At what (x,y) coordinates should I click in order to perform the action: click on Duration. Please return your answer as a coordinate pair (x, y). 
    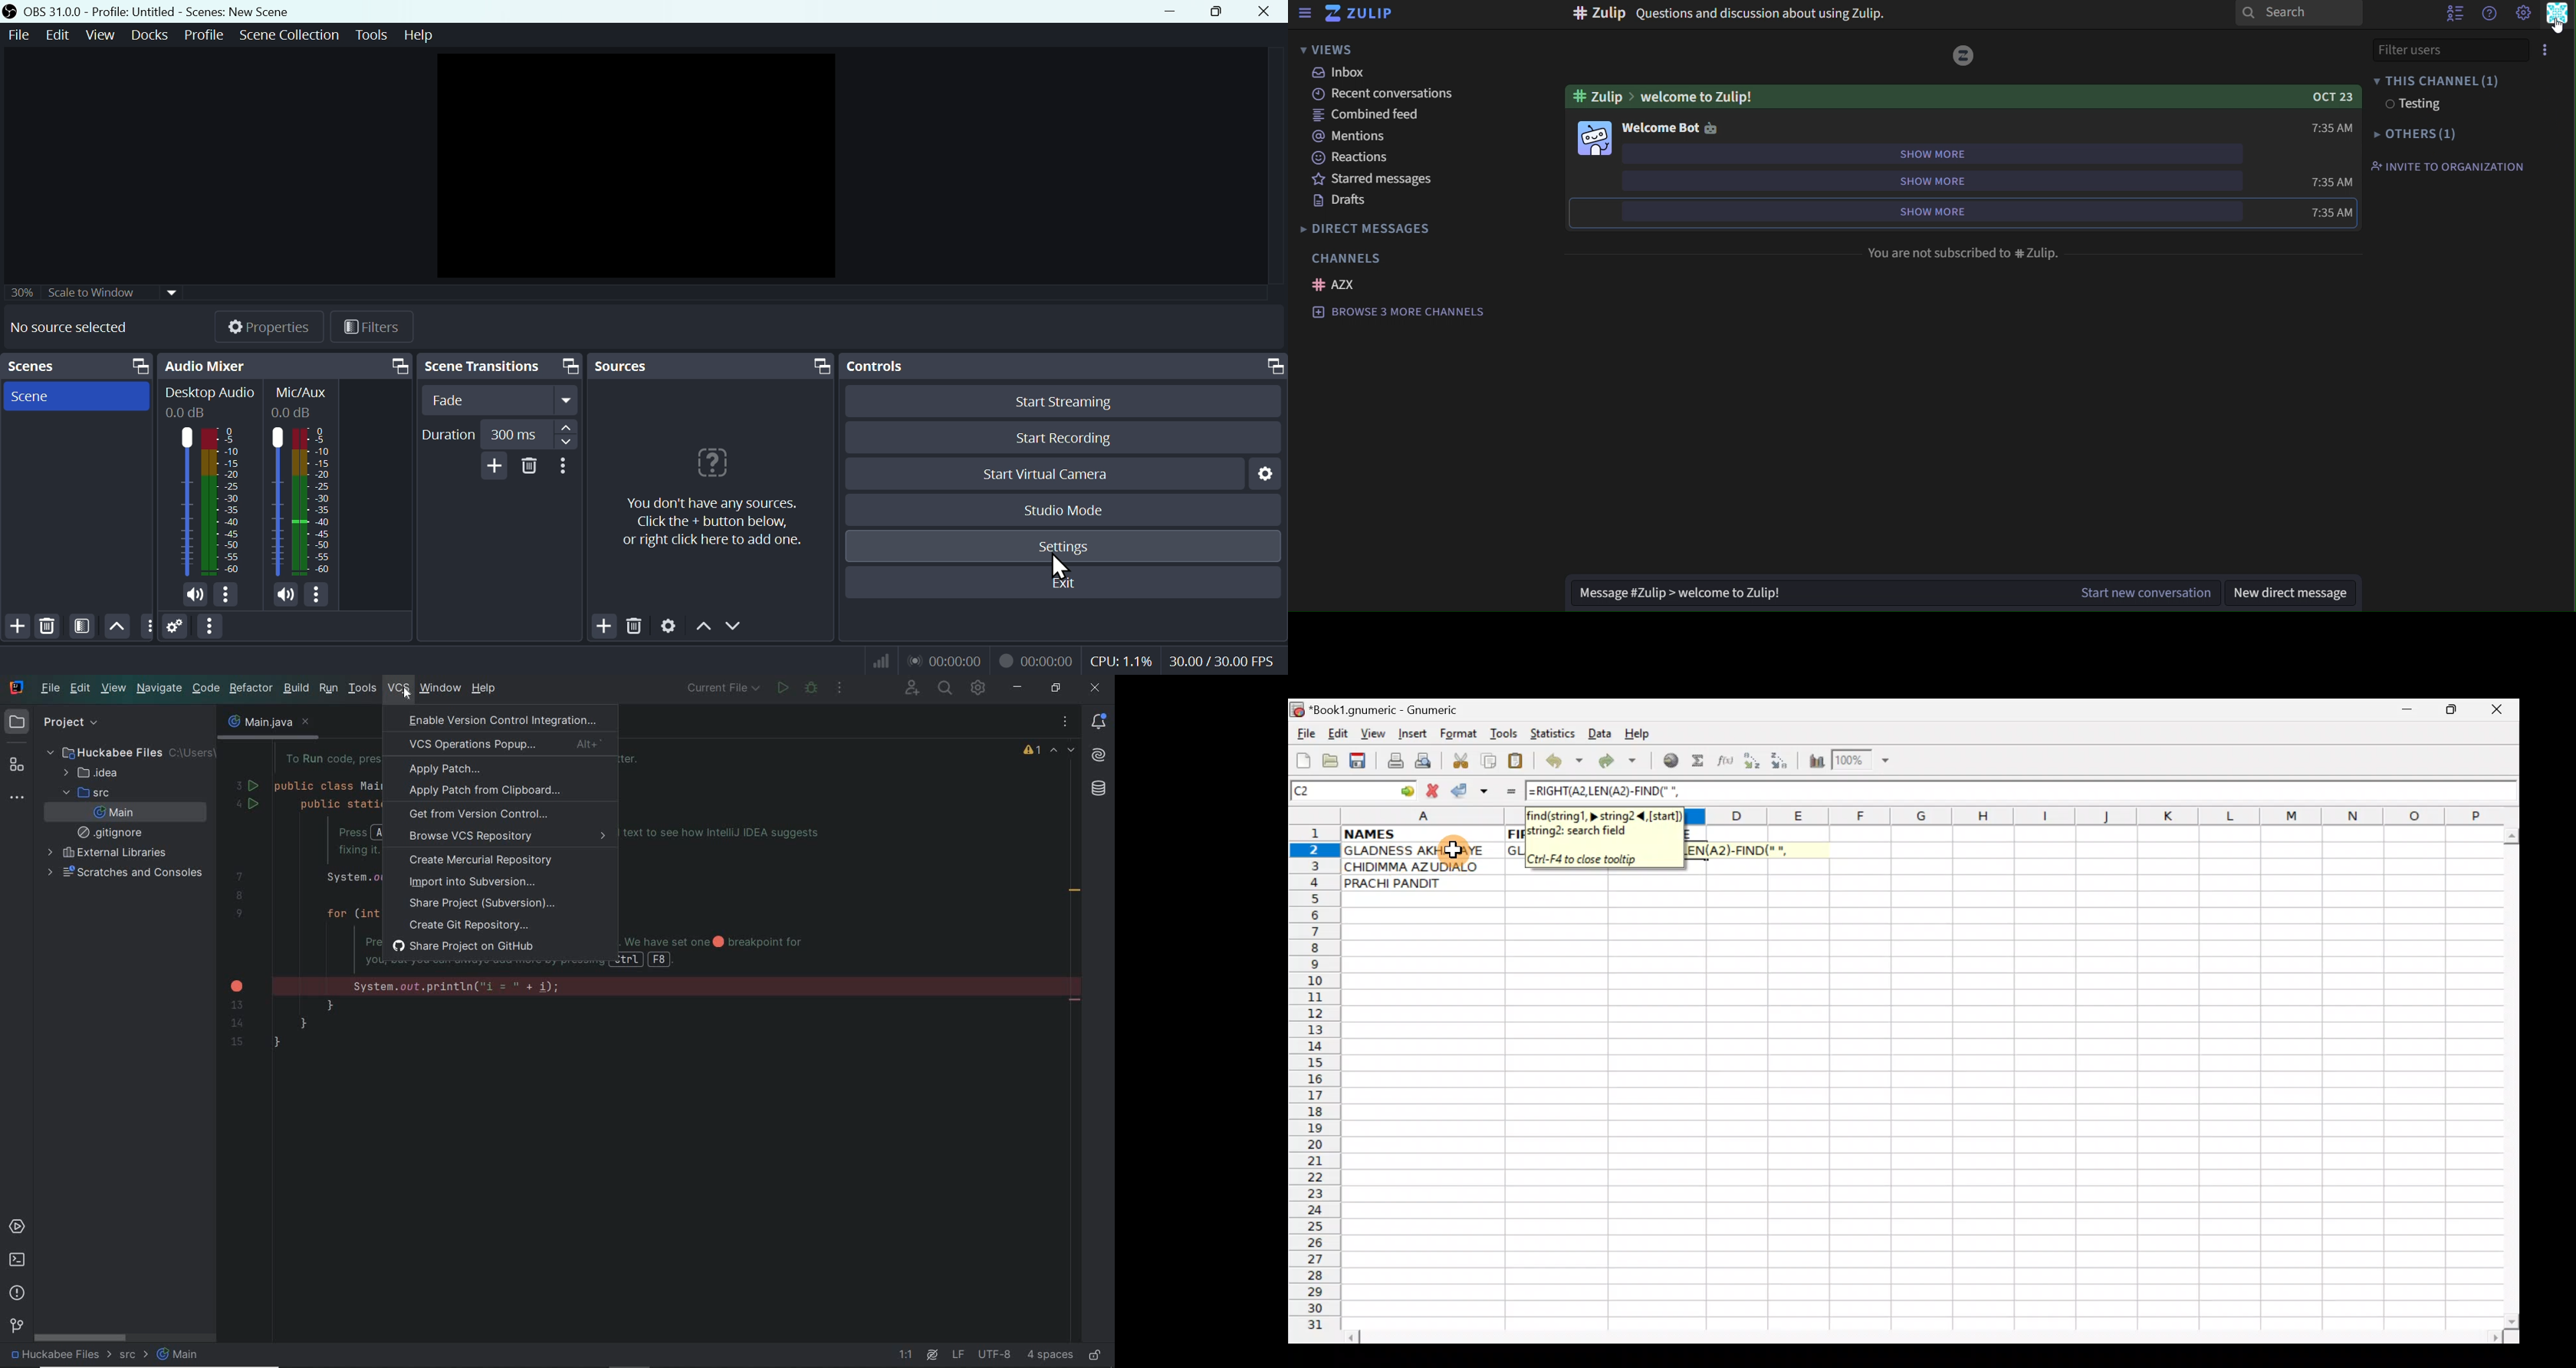
    Looking at the image, I should click on (502, 433).